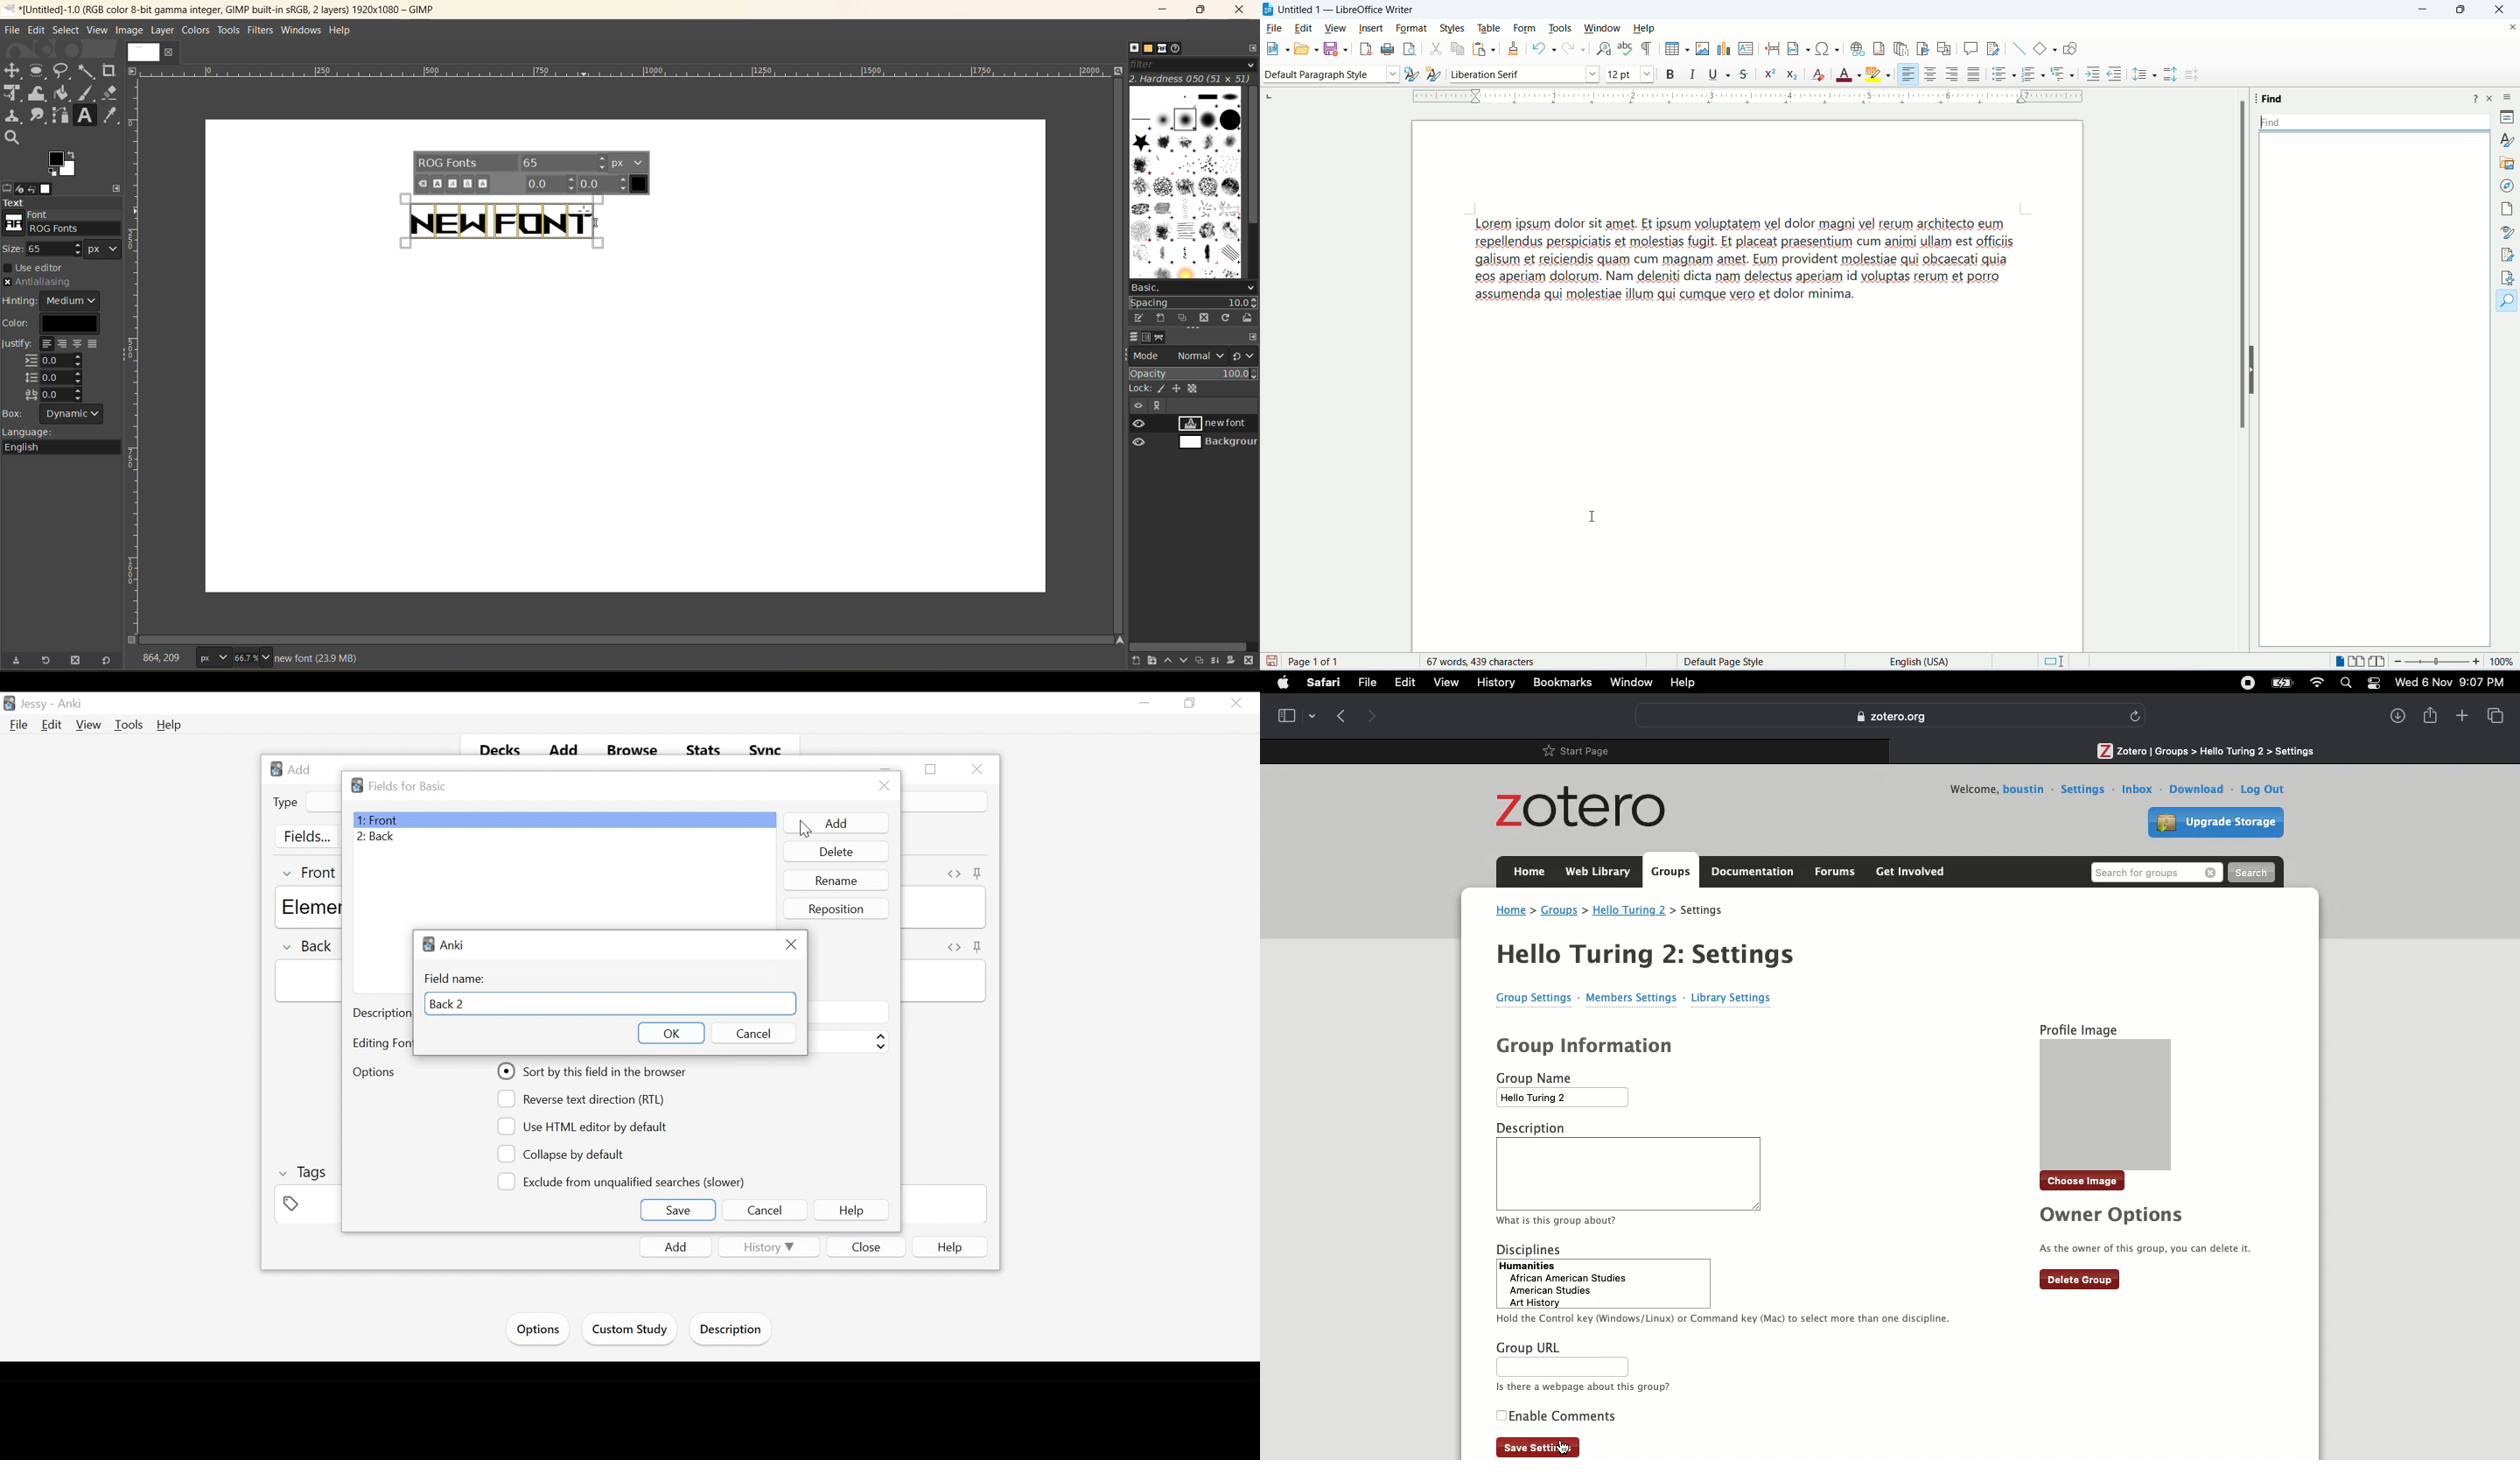 The image size is (2520, 1484). Describe the element at coordinates (40, 268) in the screenshot. I see `use editor` at that location.